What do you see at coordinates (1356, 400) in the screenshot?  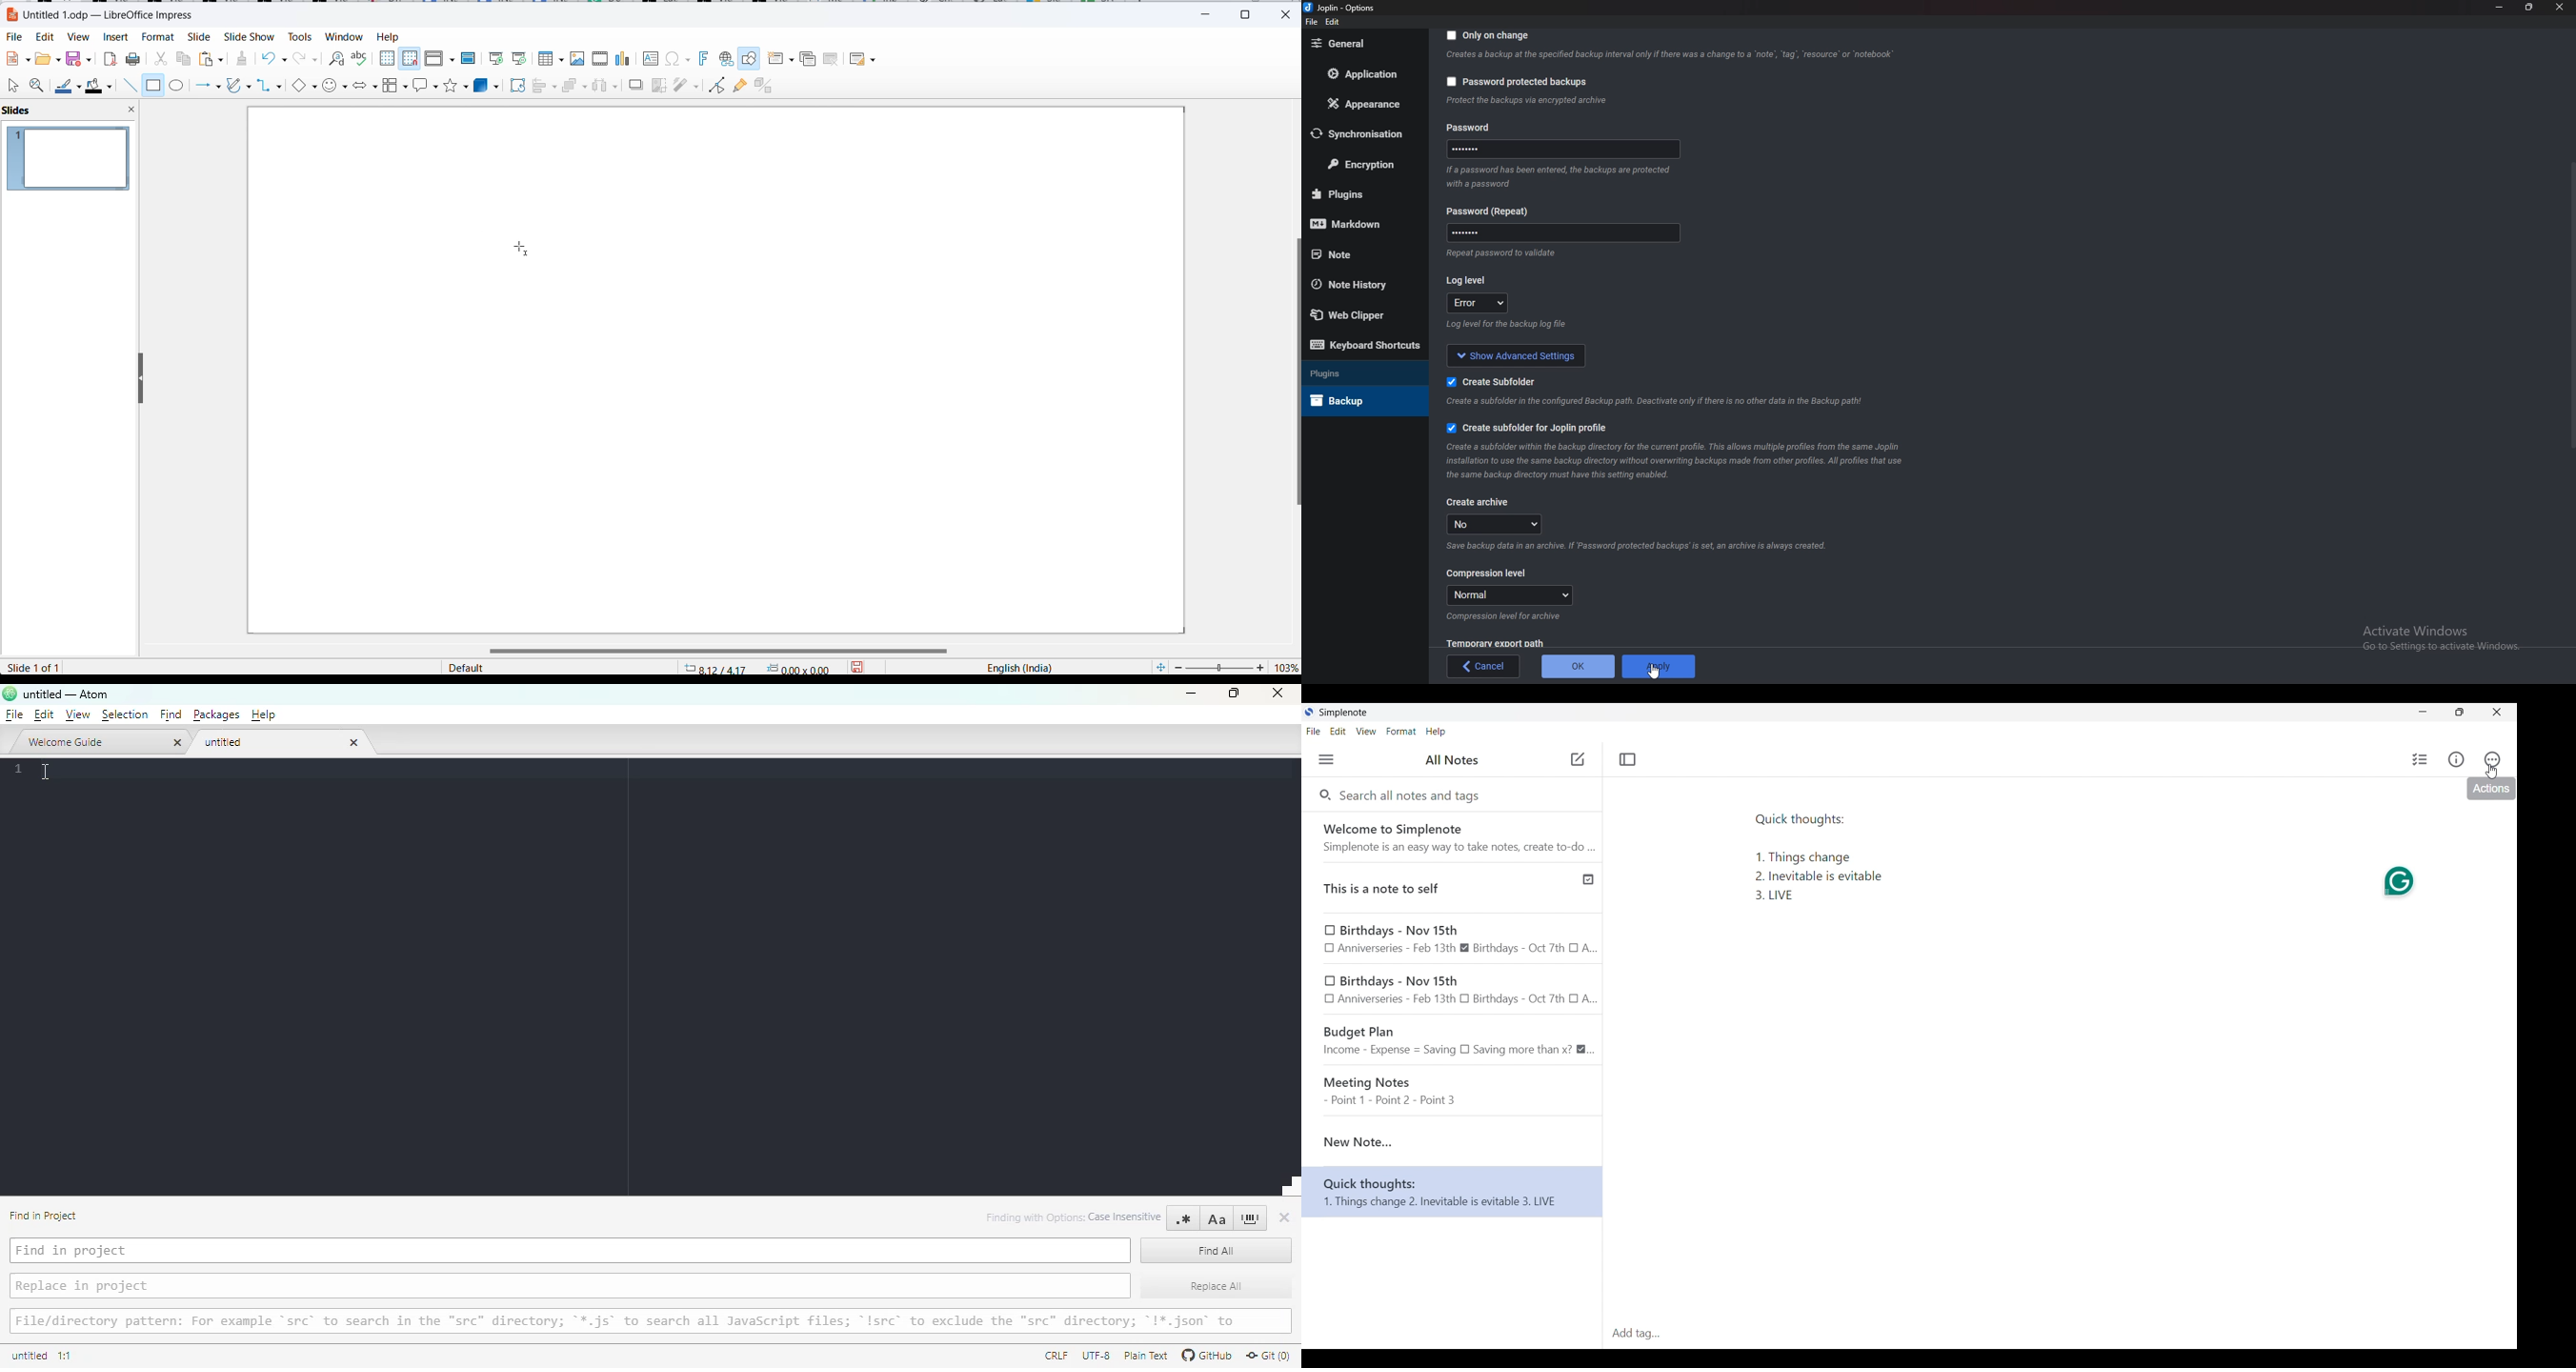 I see `Back up` at bounding box center [1356, 400].